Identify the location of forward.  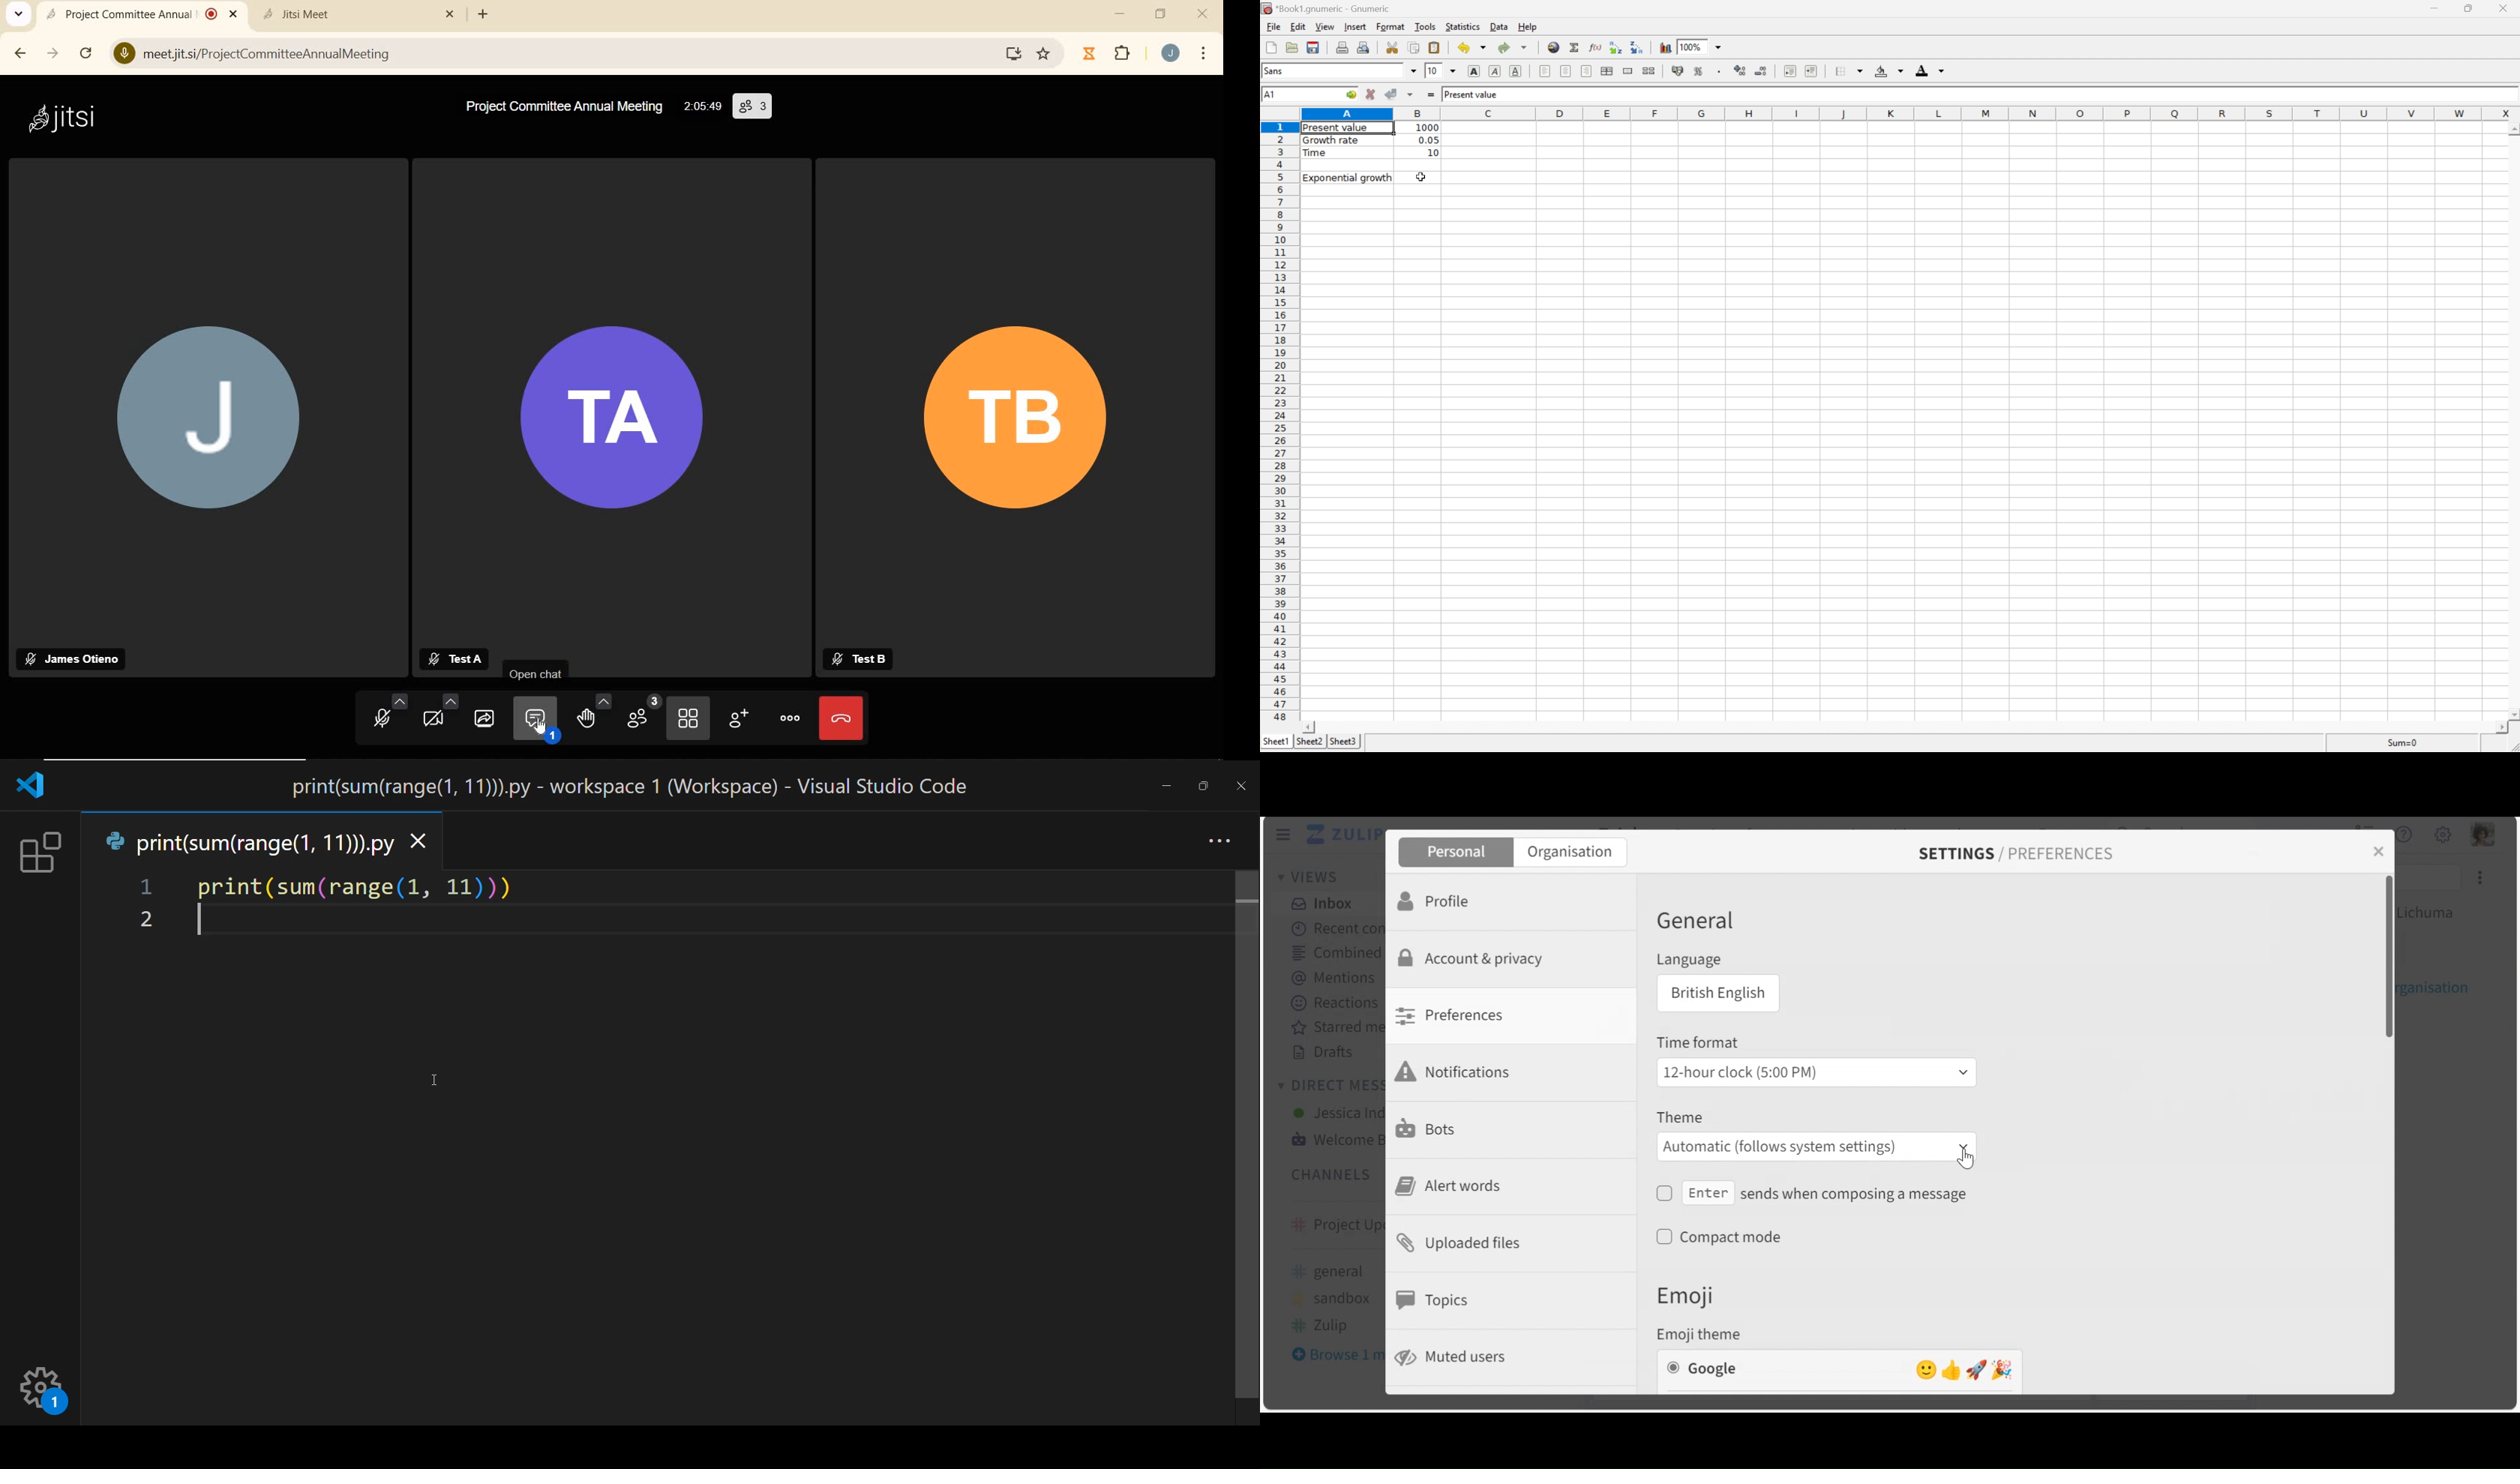
(52, 53).